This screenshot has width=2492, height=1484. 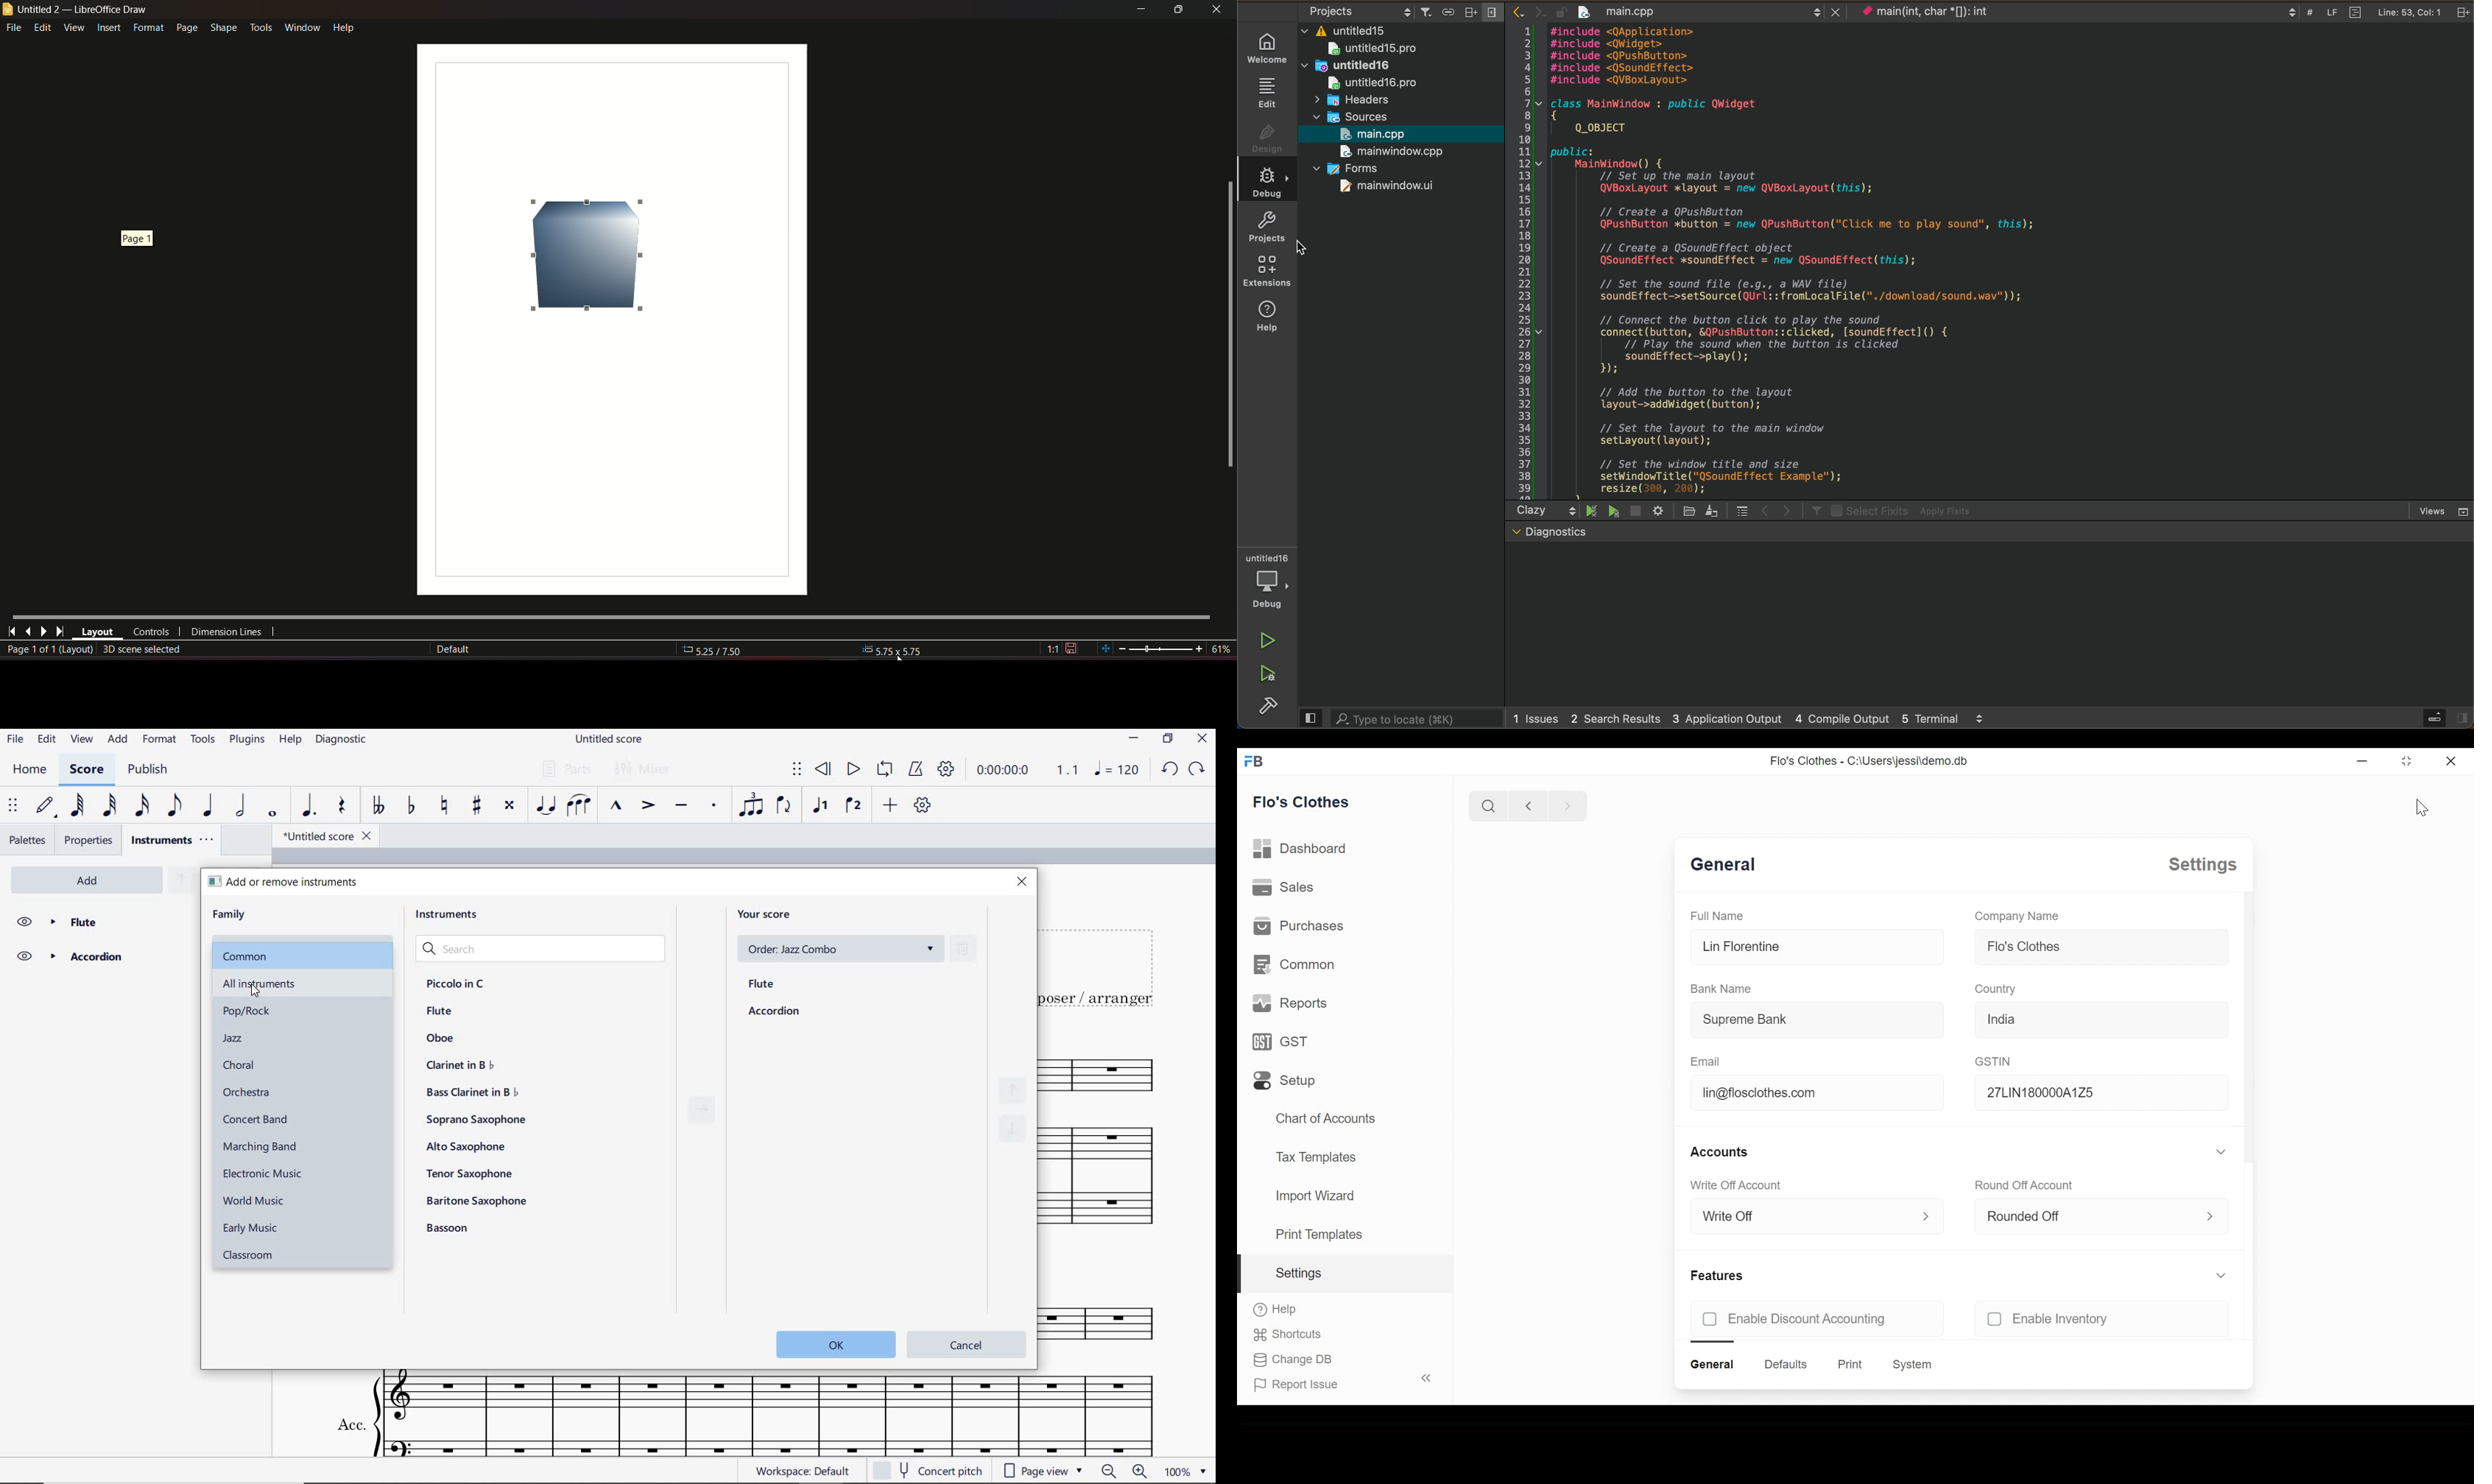 What do you see at coordinates (321, 984) in the screenshot?
I see `all instruments` at bounding box center [321, 984].